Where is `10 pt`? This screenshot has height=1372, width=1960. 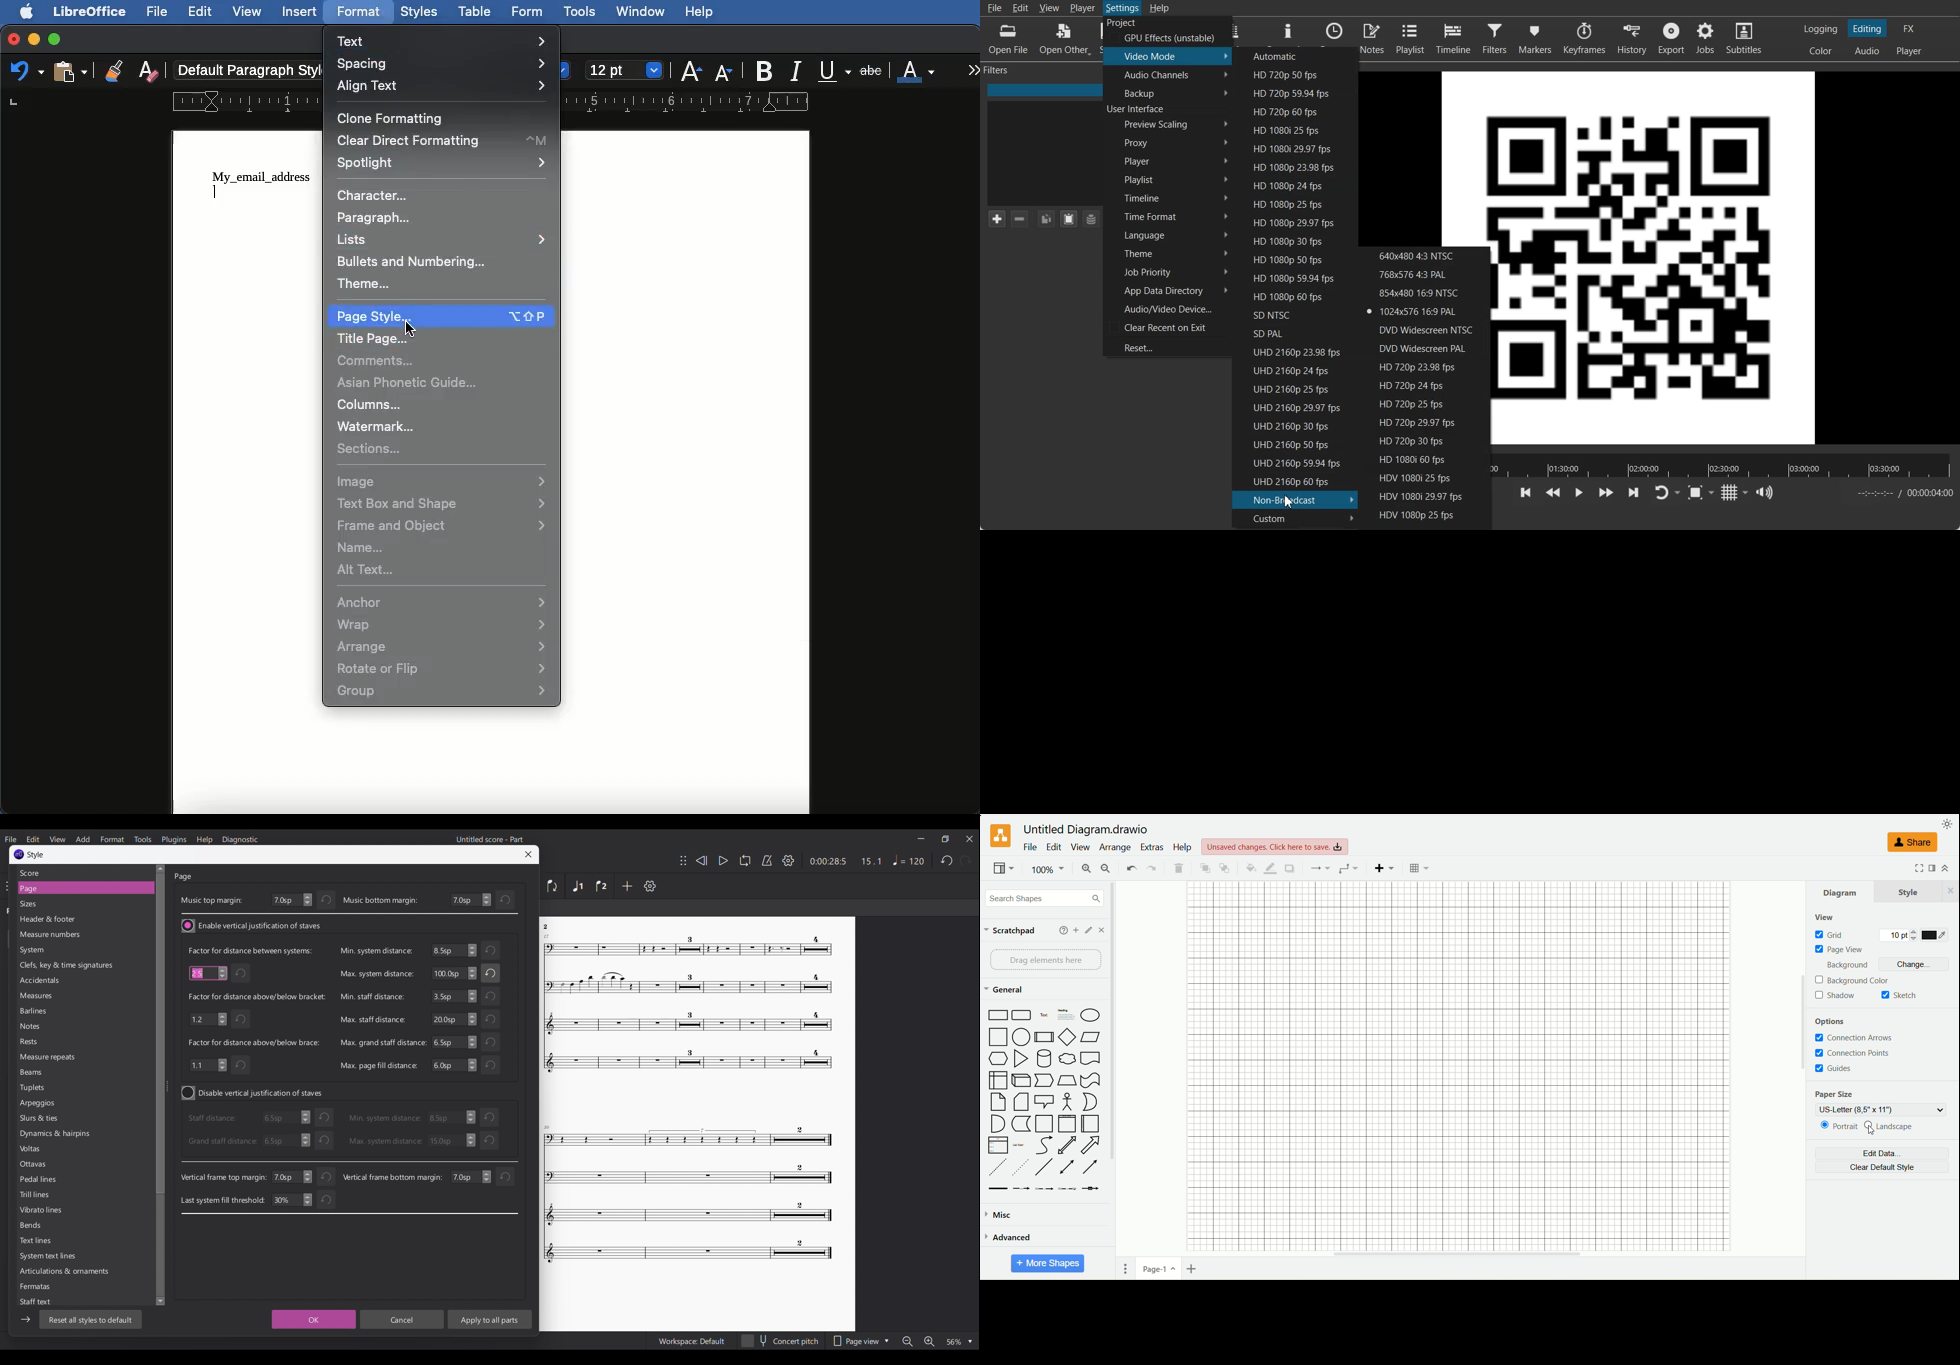
10 pt is located at coordinates (1897, 936).